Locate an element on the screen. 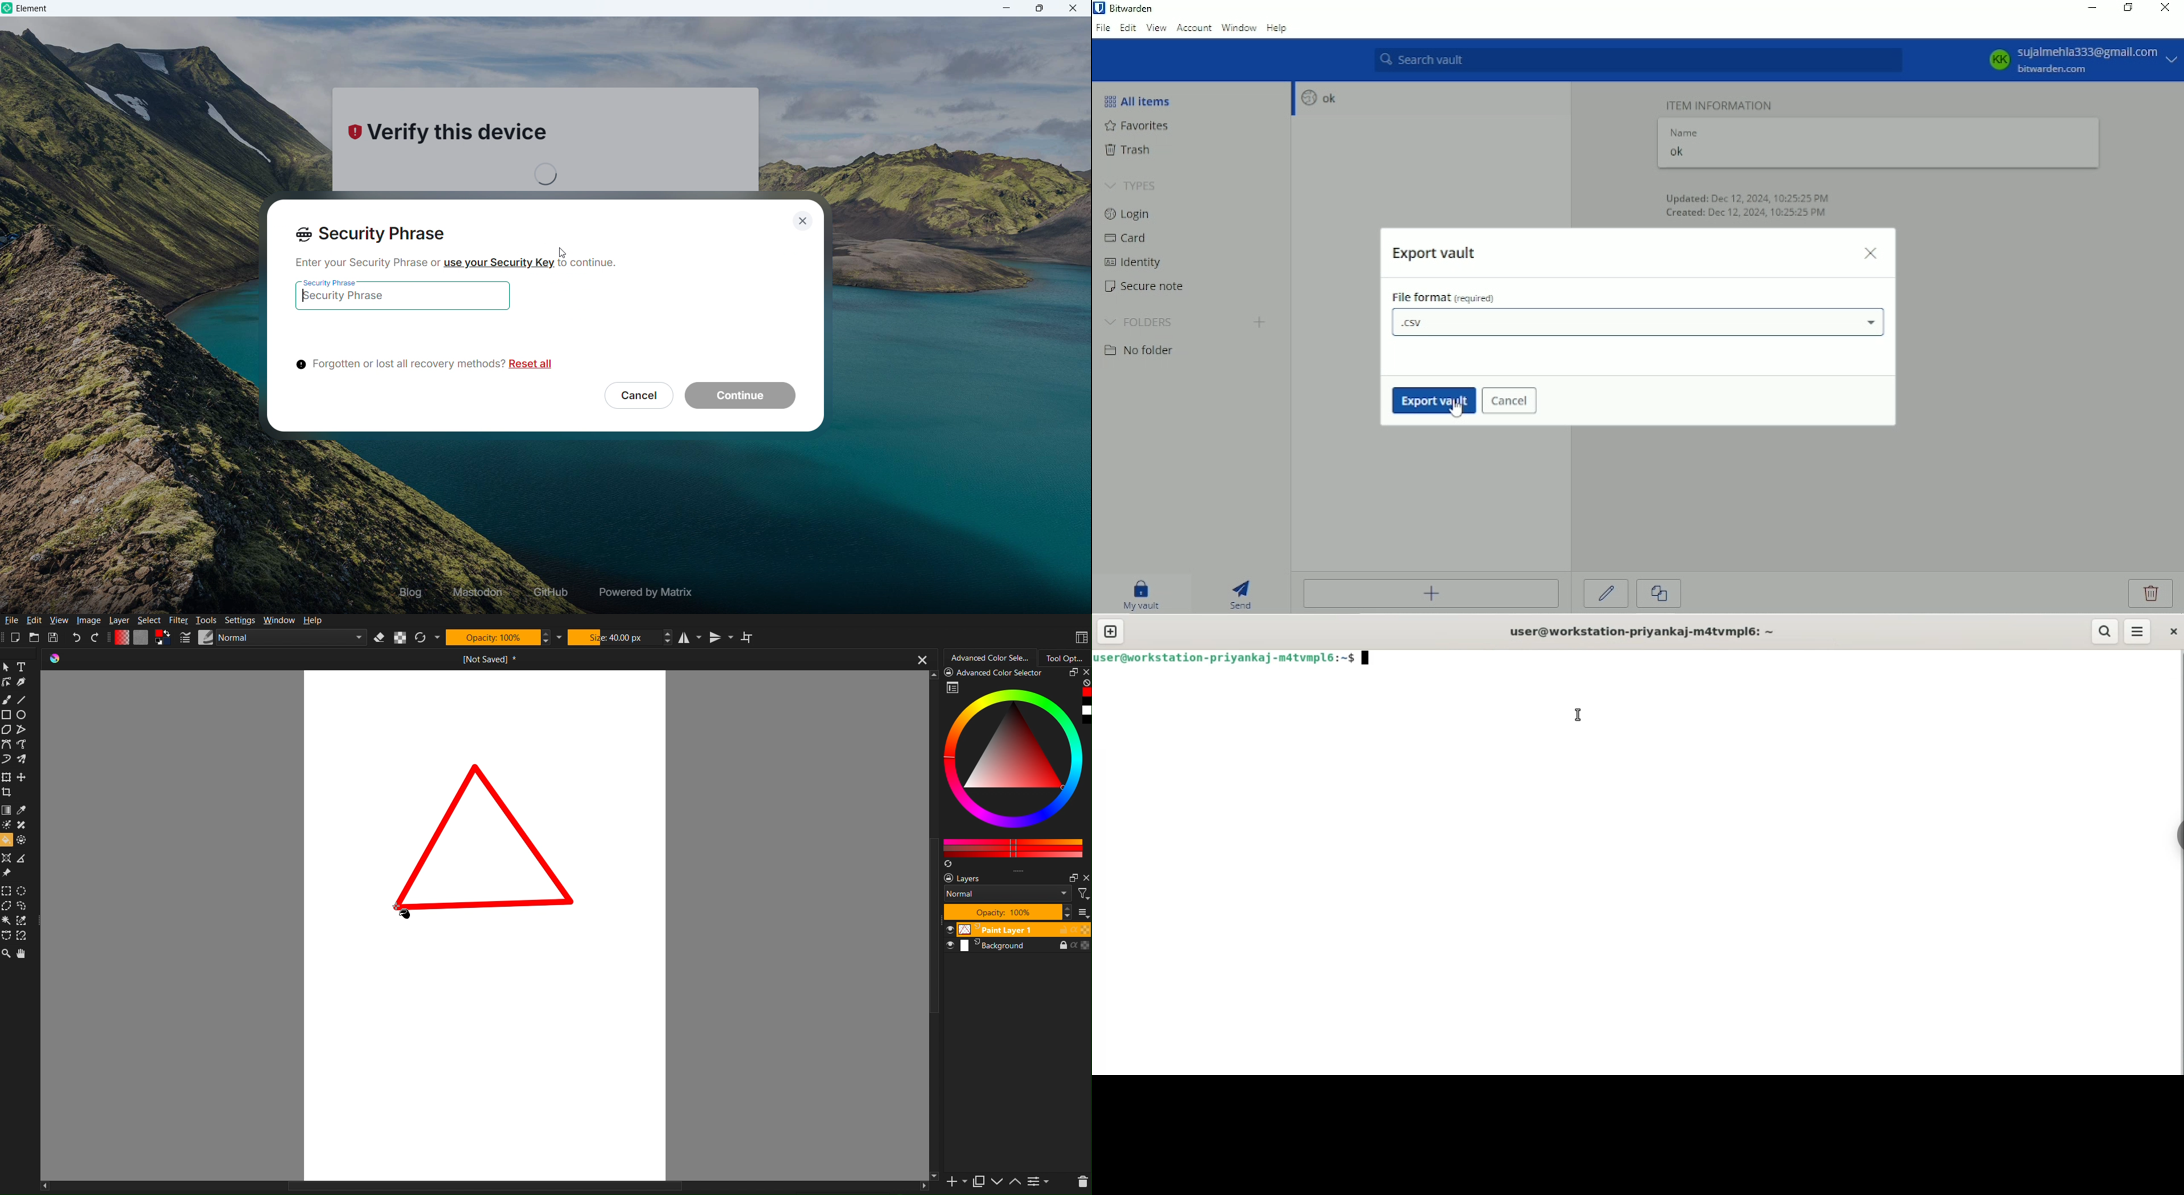 This screenshot has width=2184, height=1204. Tool Options is located at coordinates (1068, 656).